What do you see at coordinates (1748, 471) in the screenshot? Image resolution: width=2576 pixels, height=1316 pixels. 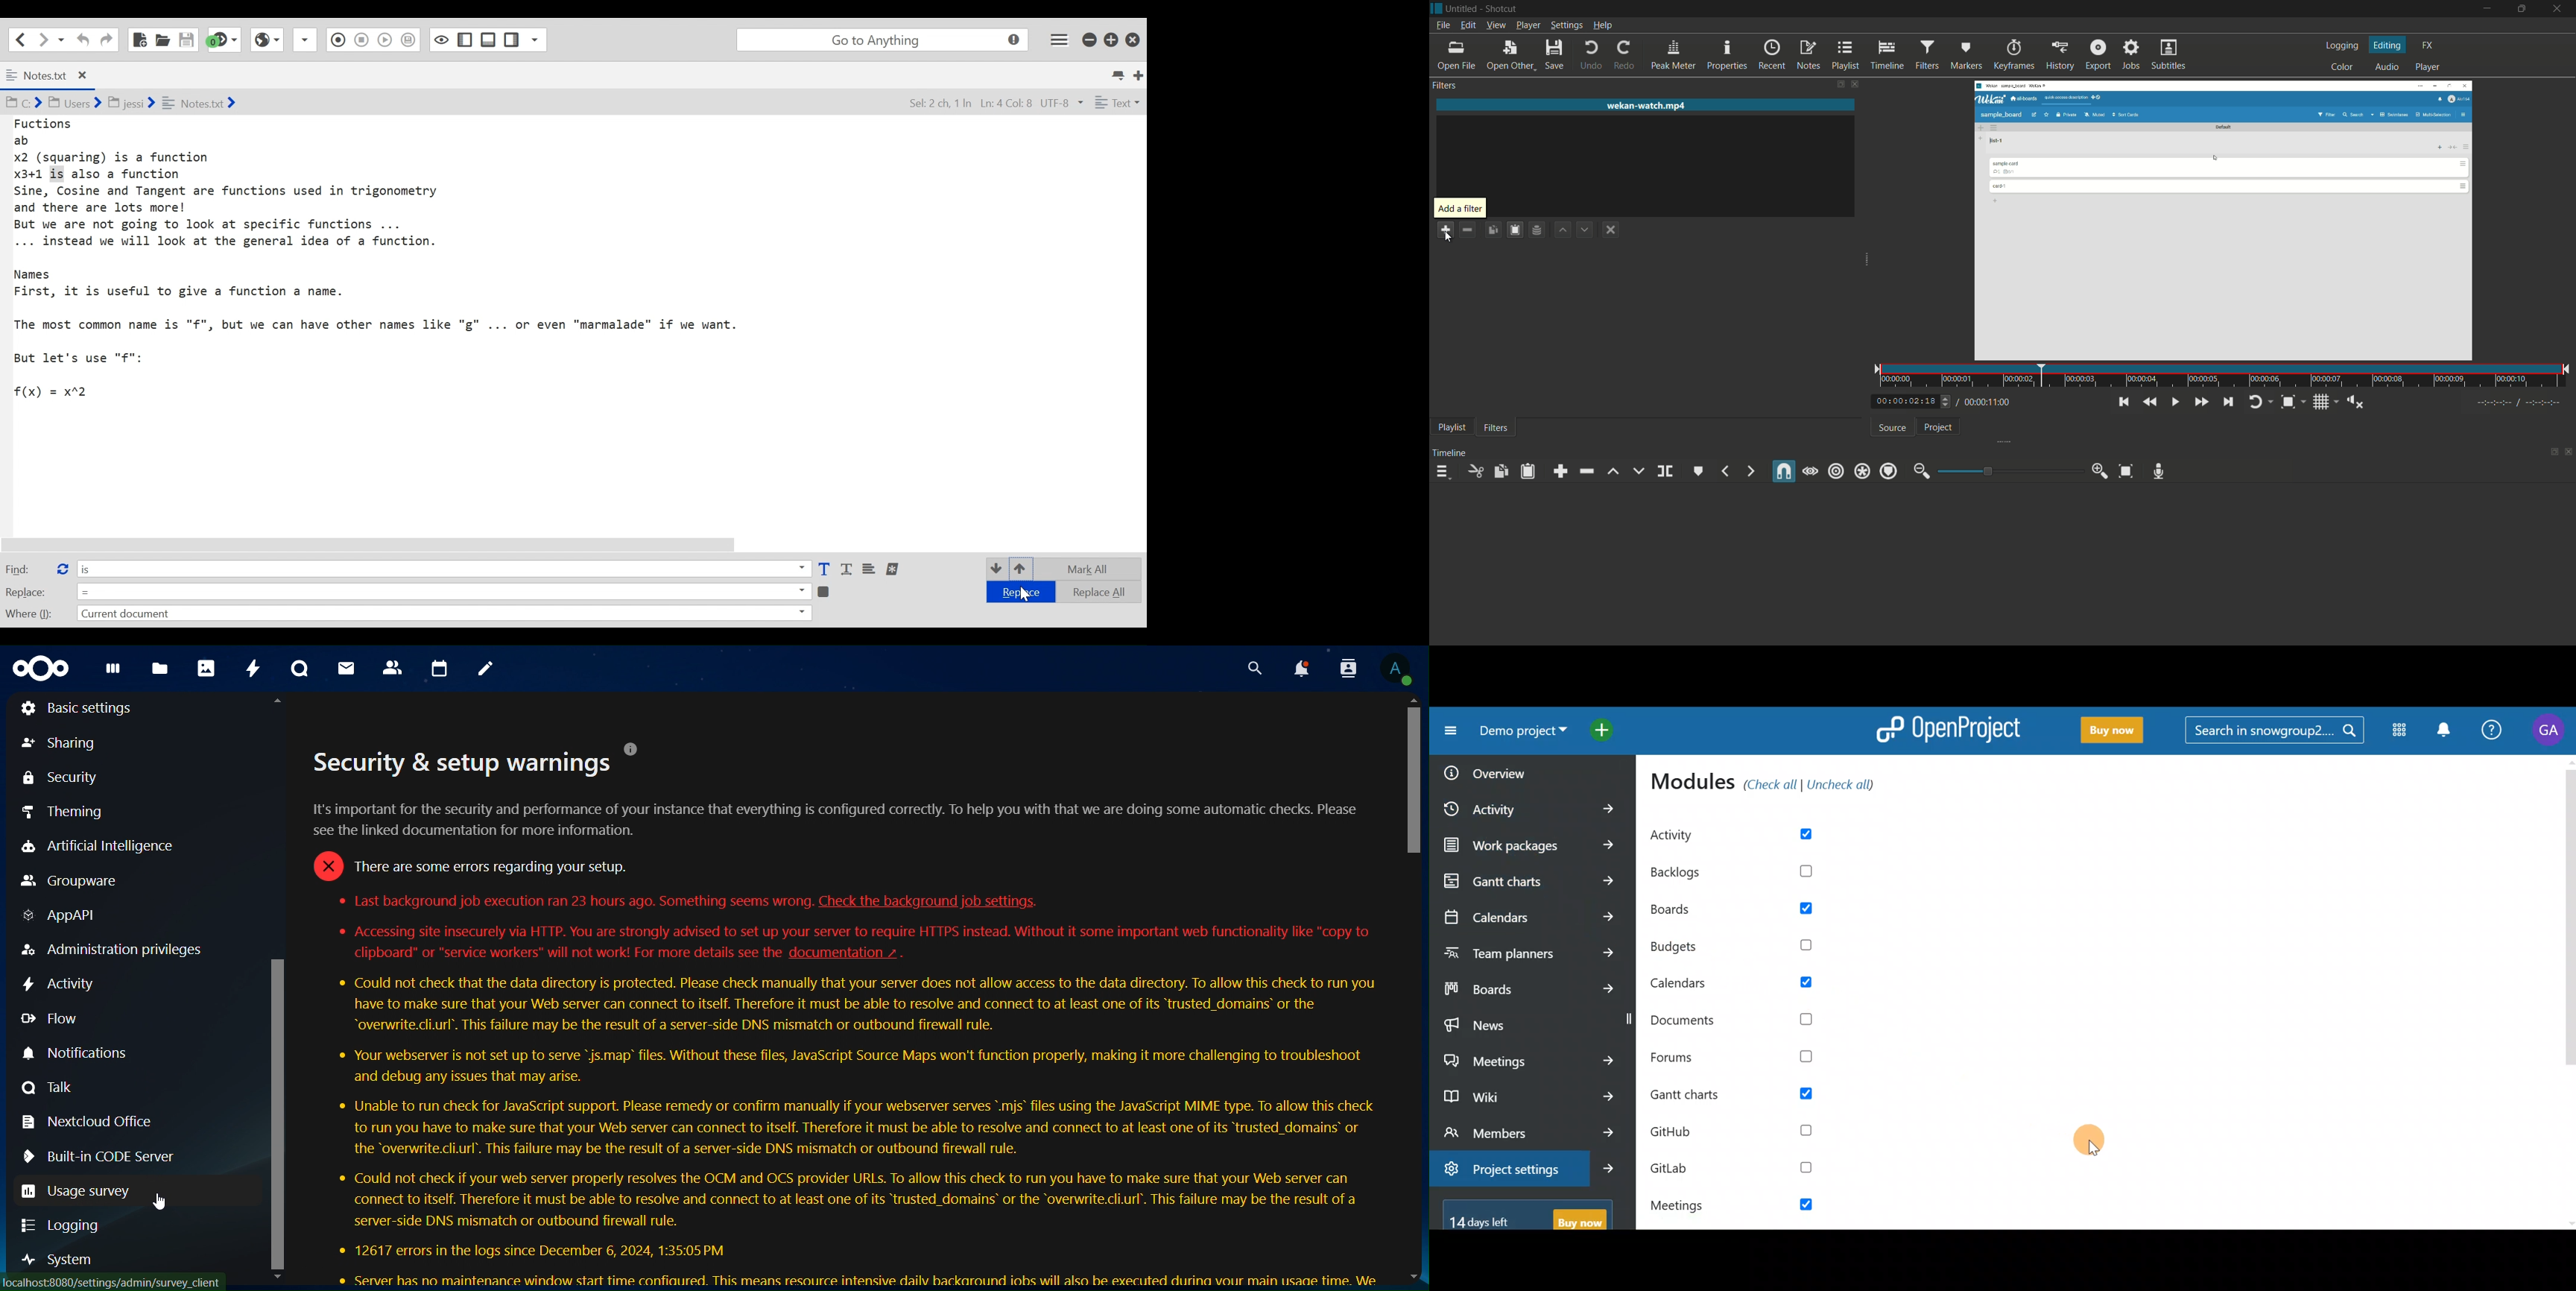 I see `next marker` at bounding box center [1748, 471].